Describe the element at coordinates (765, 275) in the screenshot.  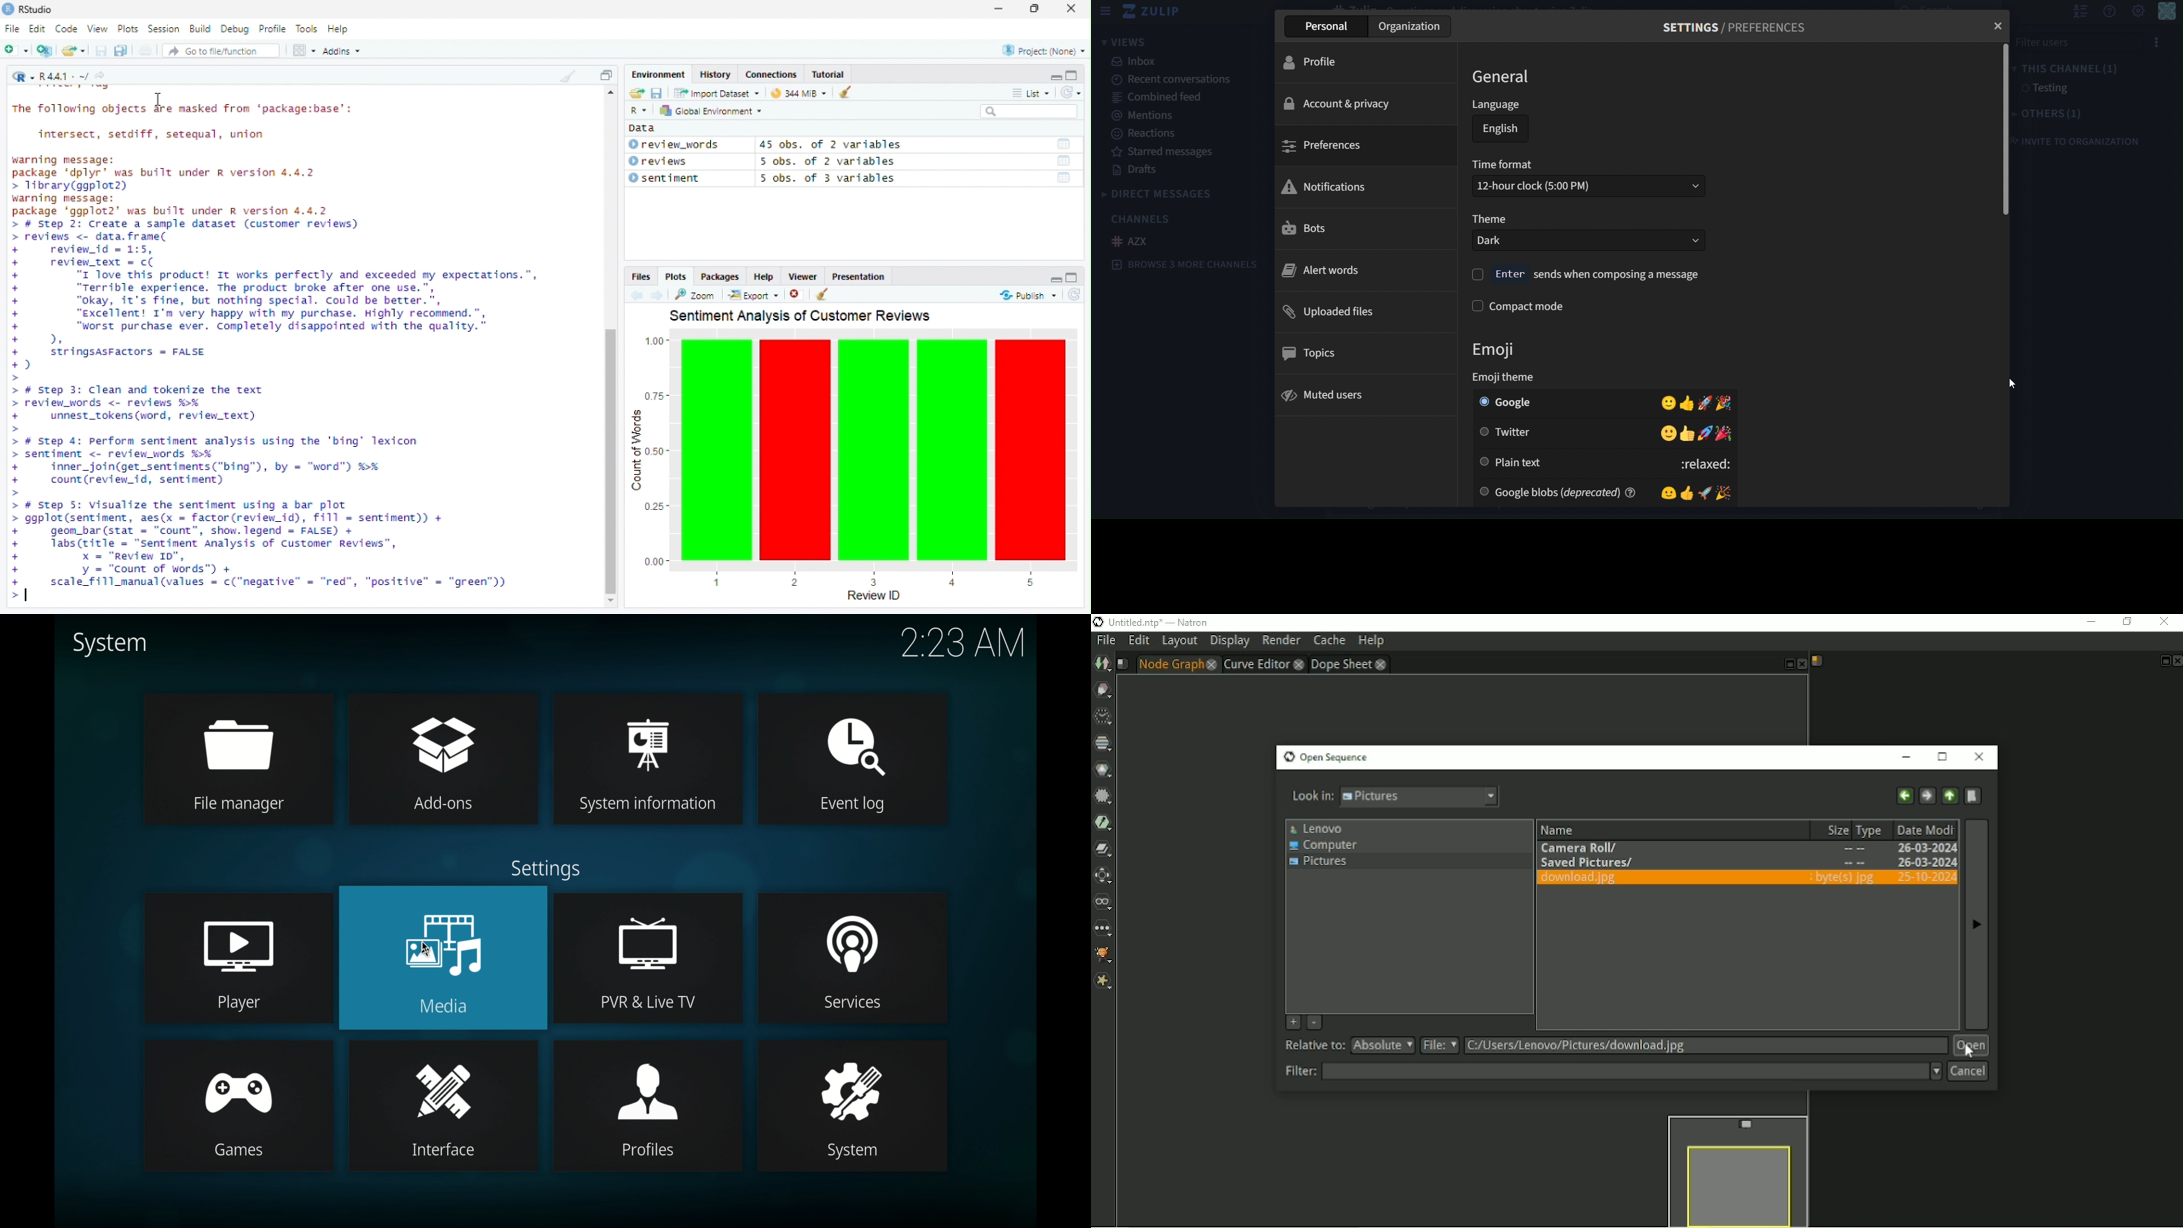
I see `Help` at that location.